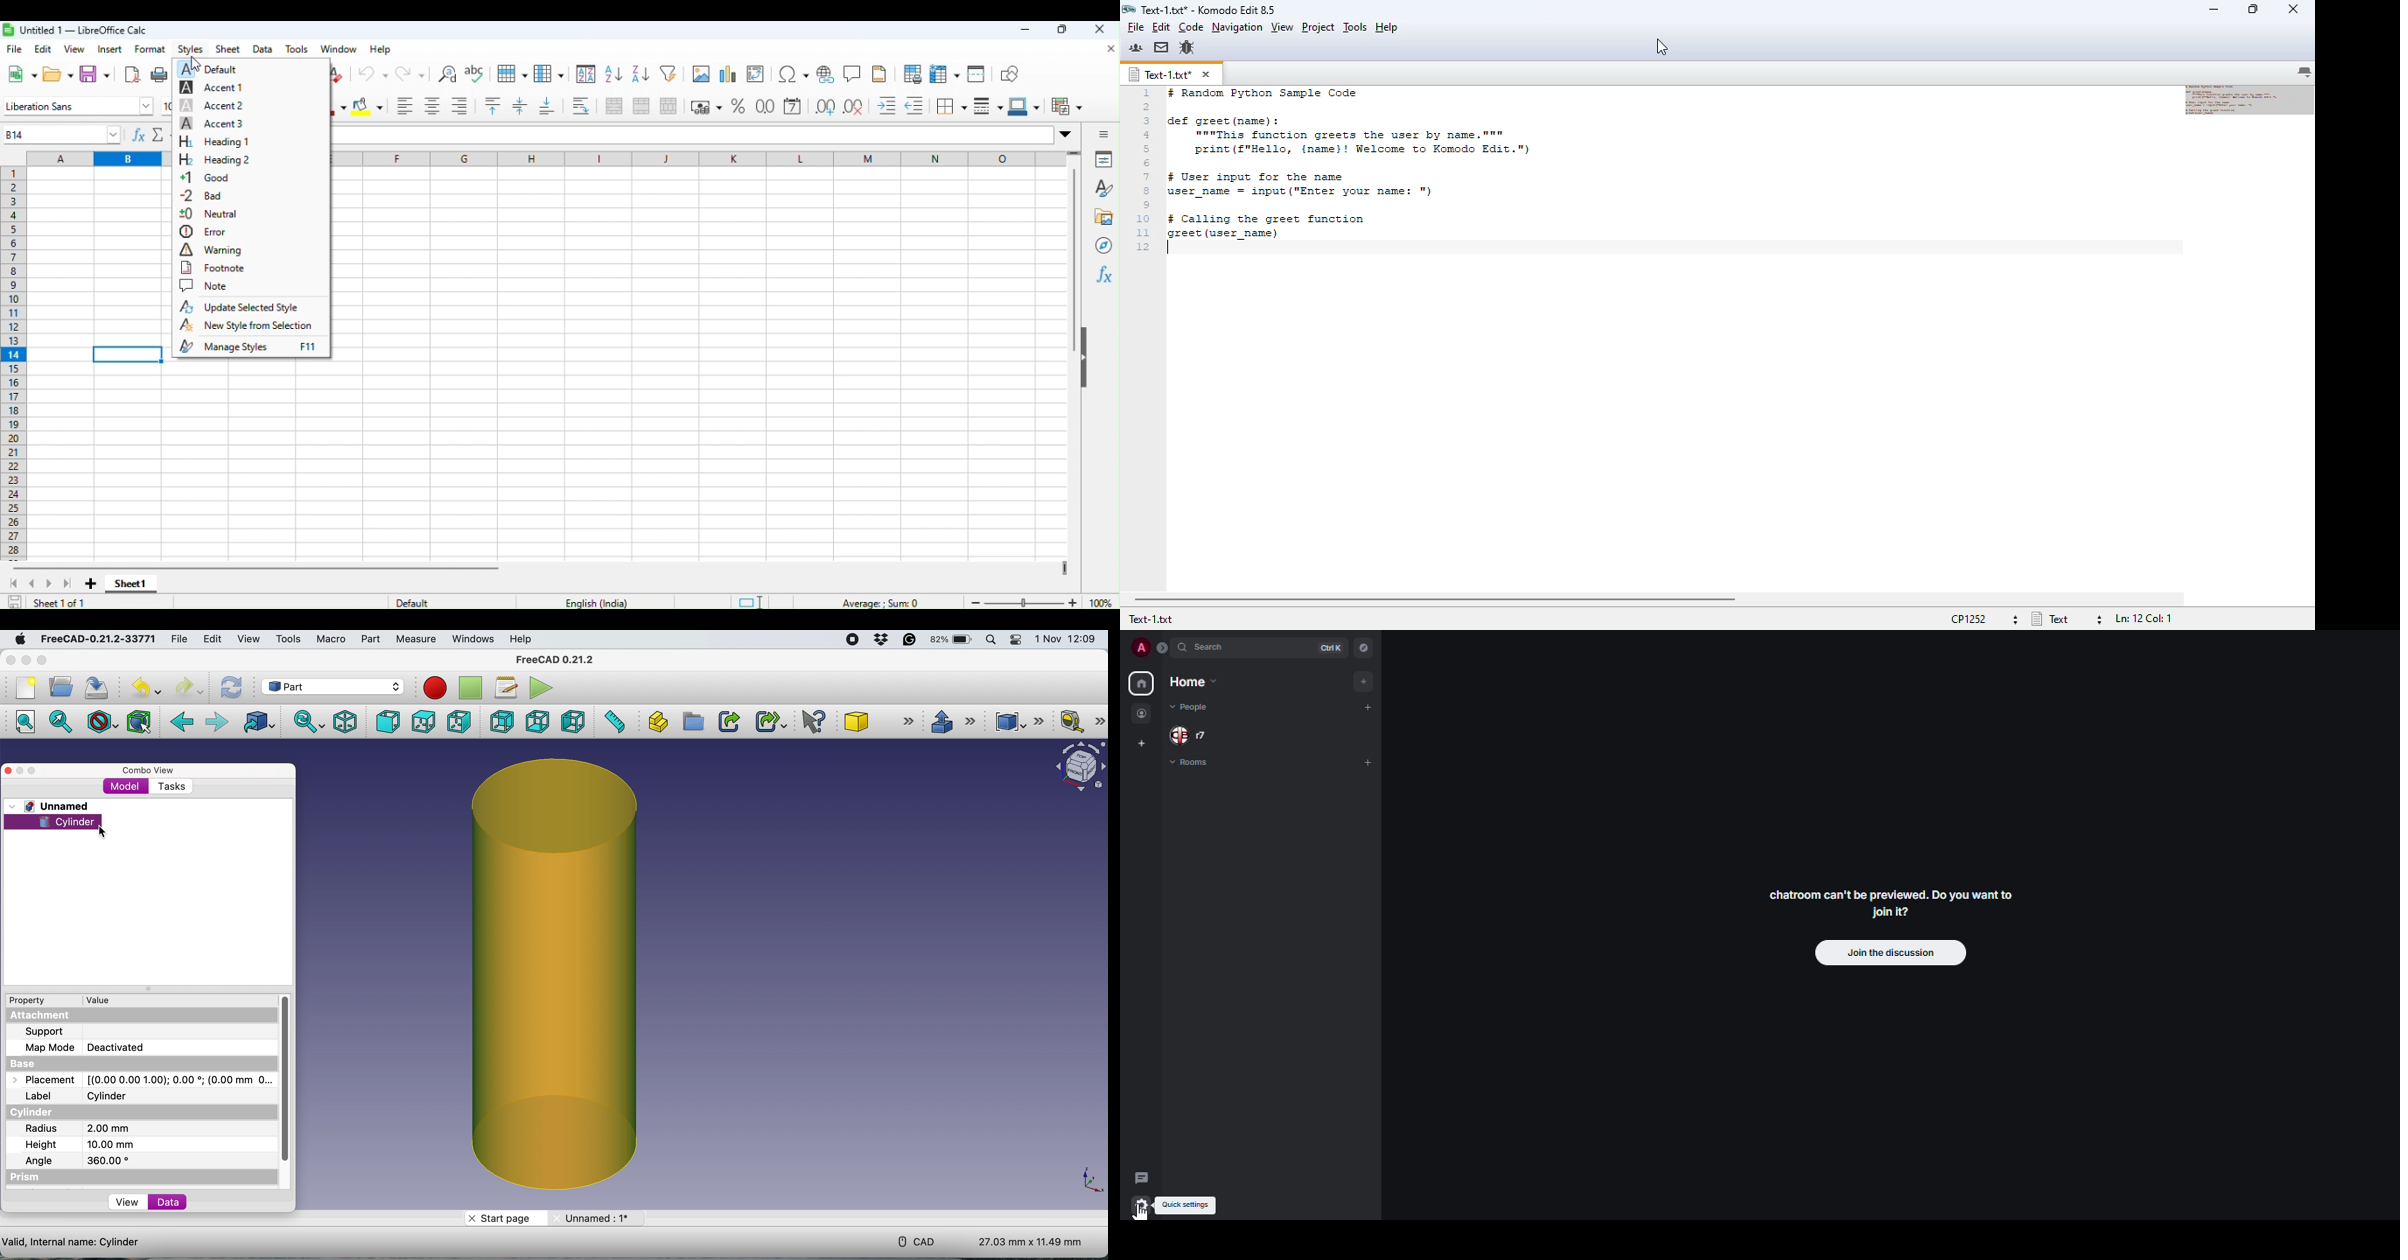  I want to click on chatroom can't be previewed. Join it?, so click(1890, 905).